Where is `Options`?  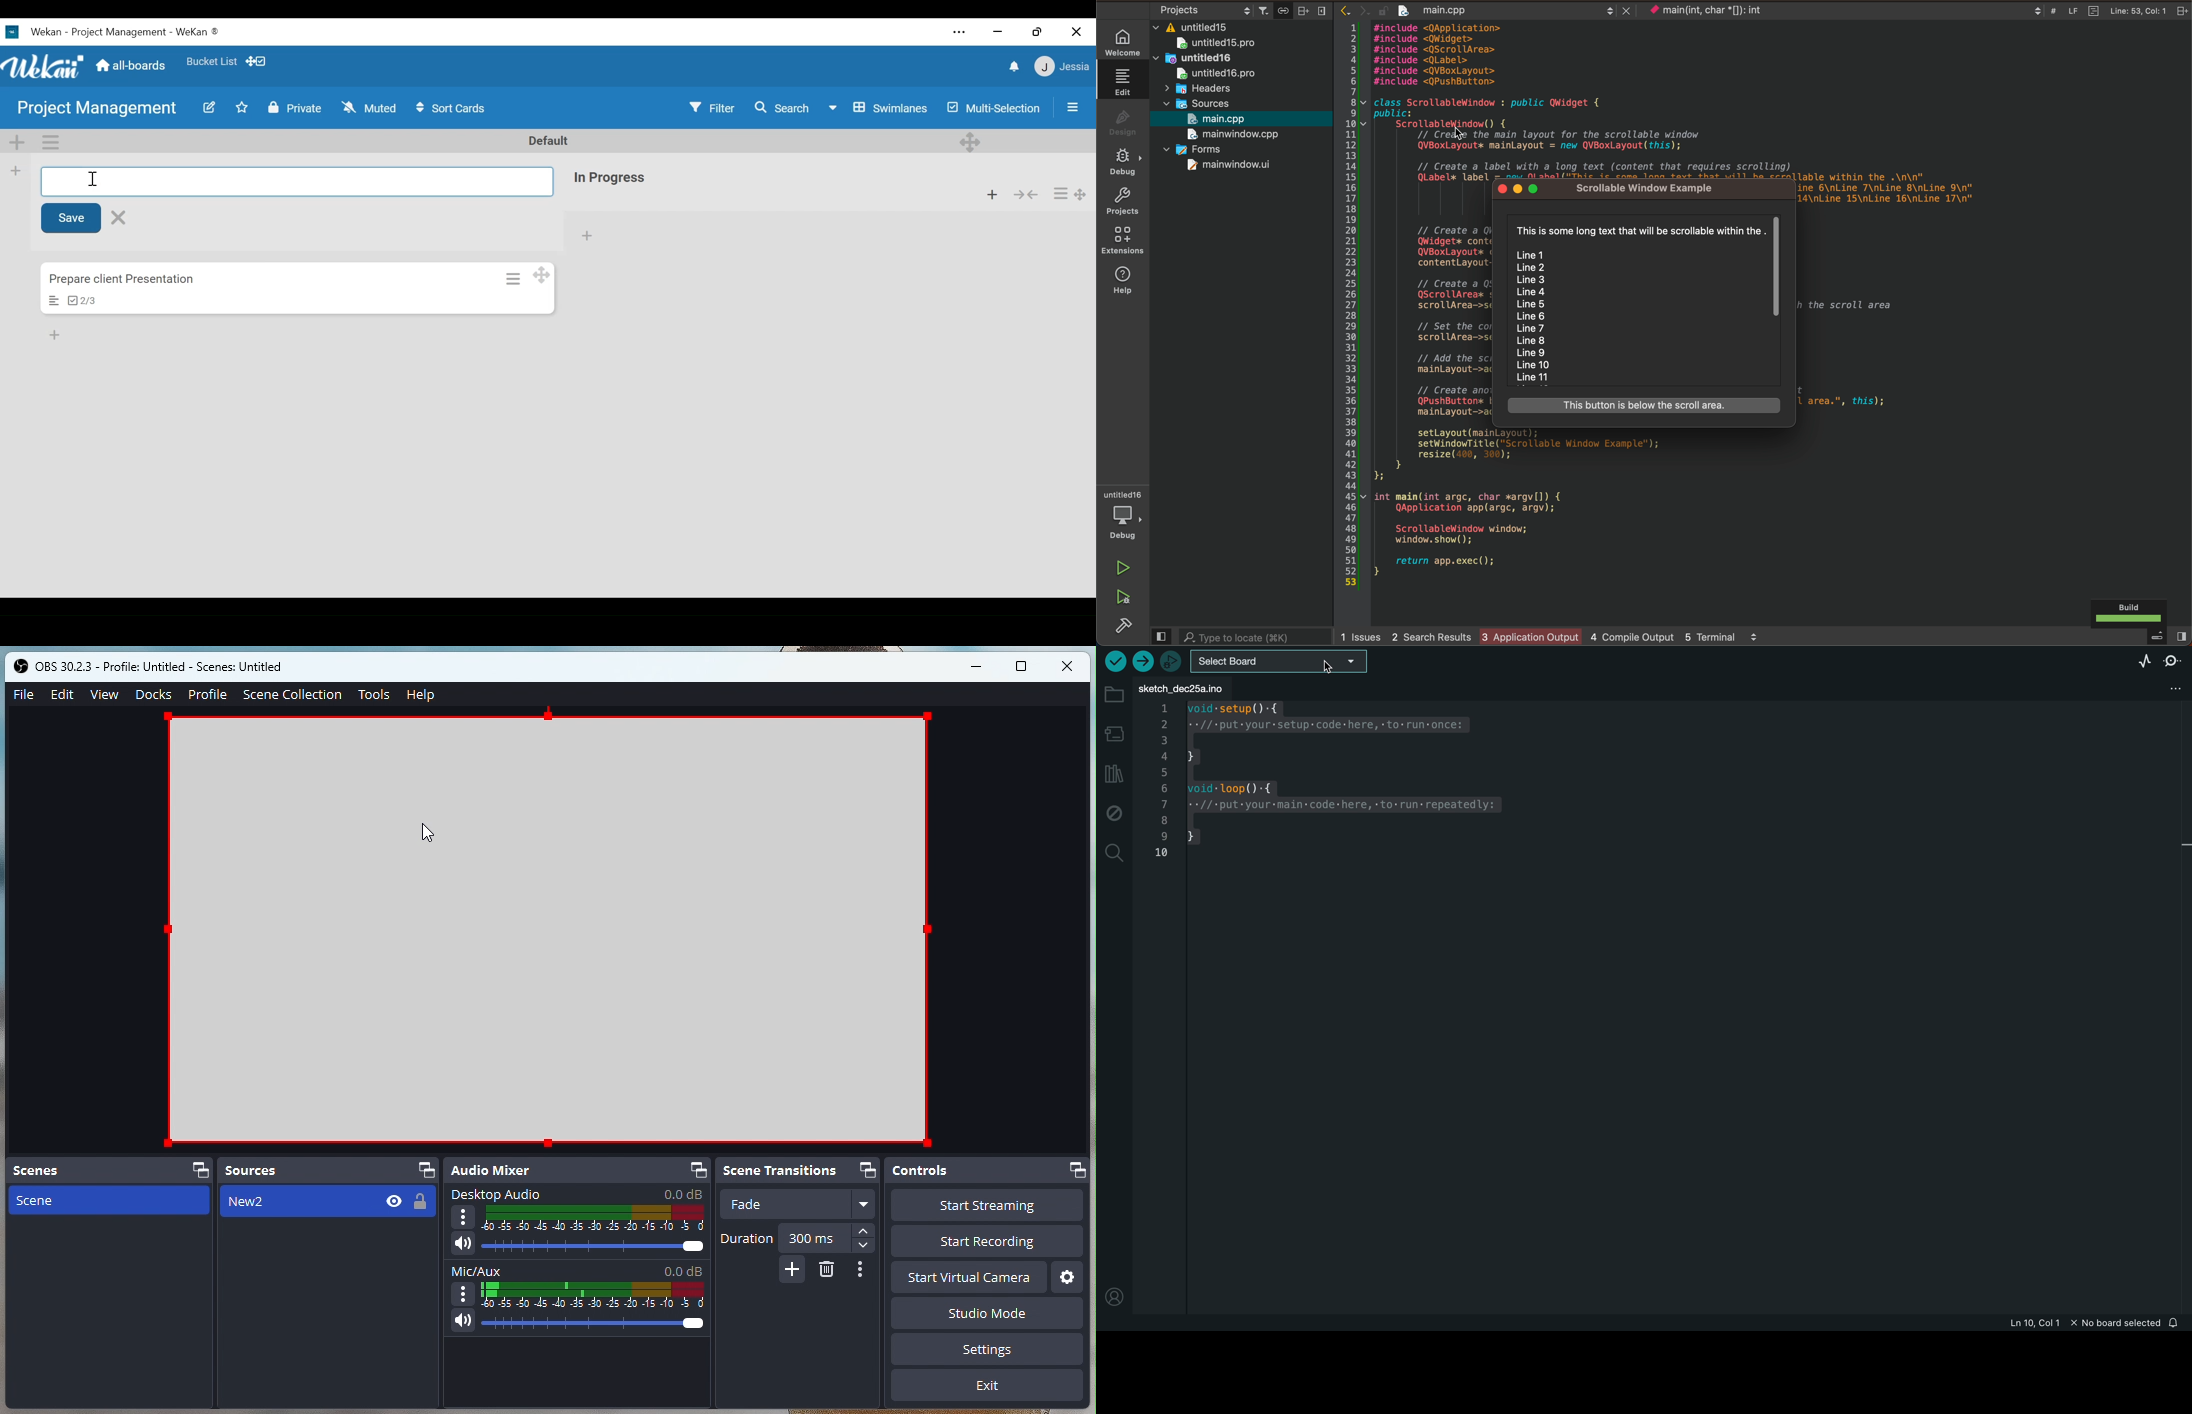
Options is located at coordinates (864, 1269).